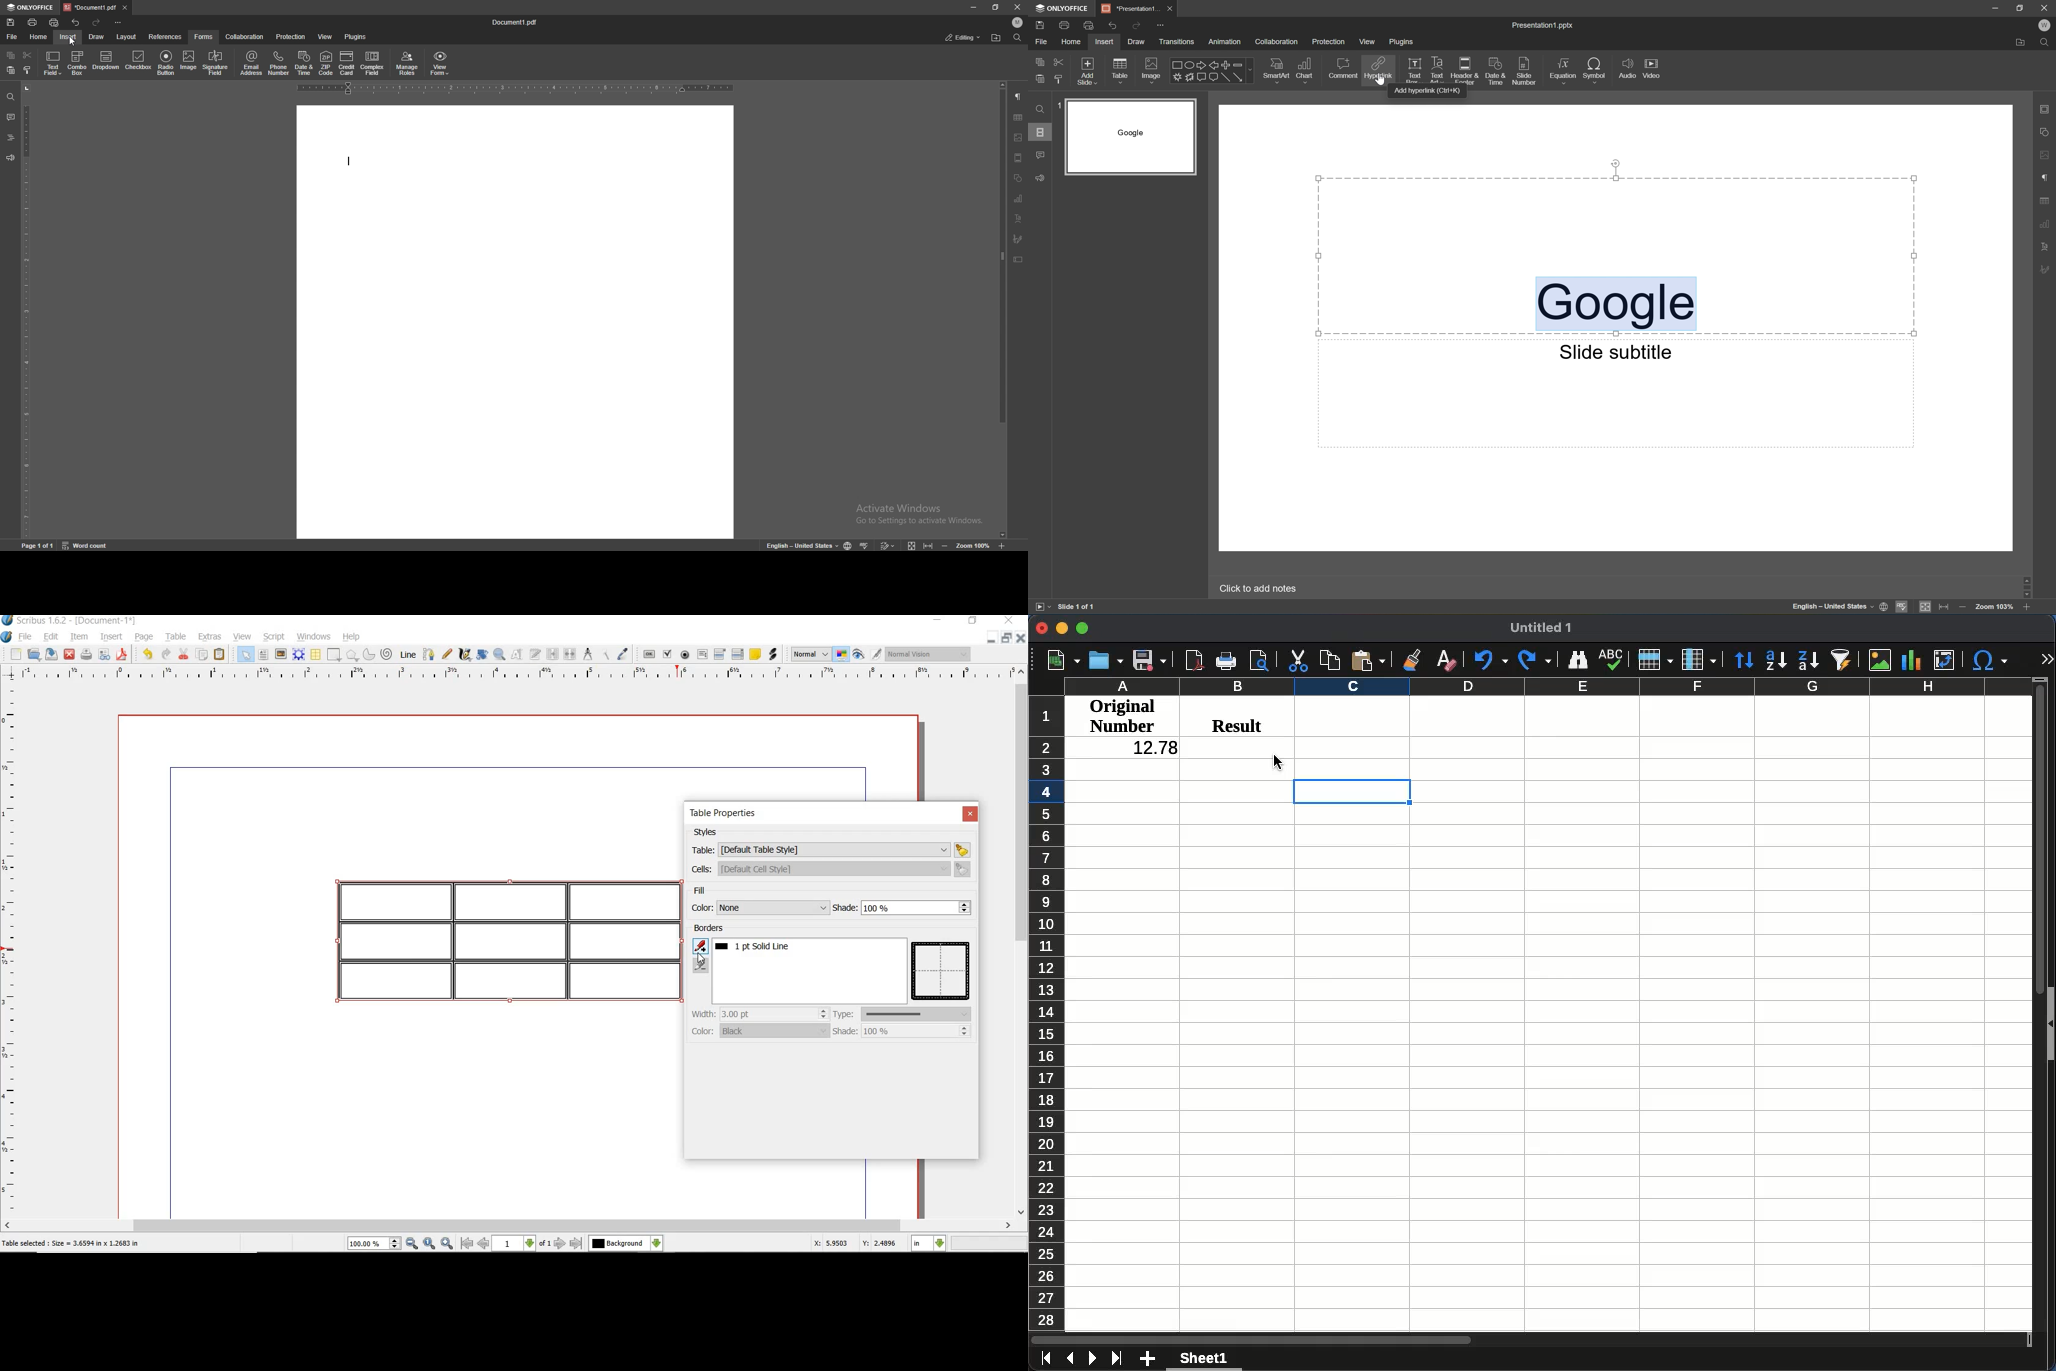  I want to click on Cut, so click(1061, 61).